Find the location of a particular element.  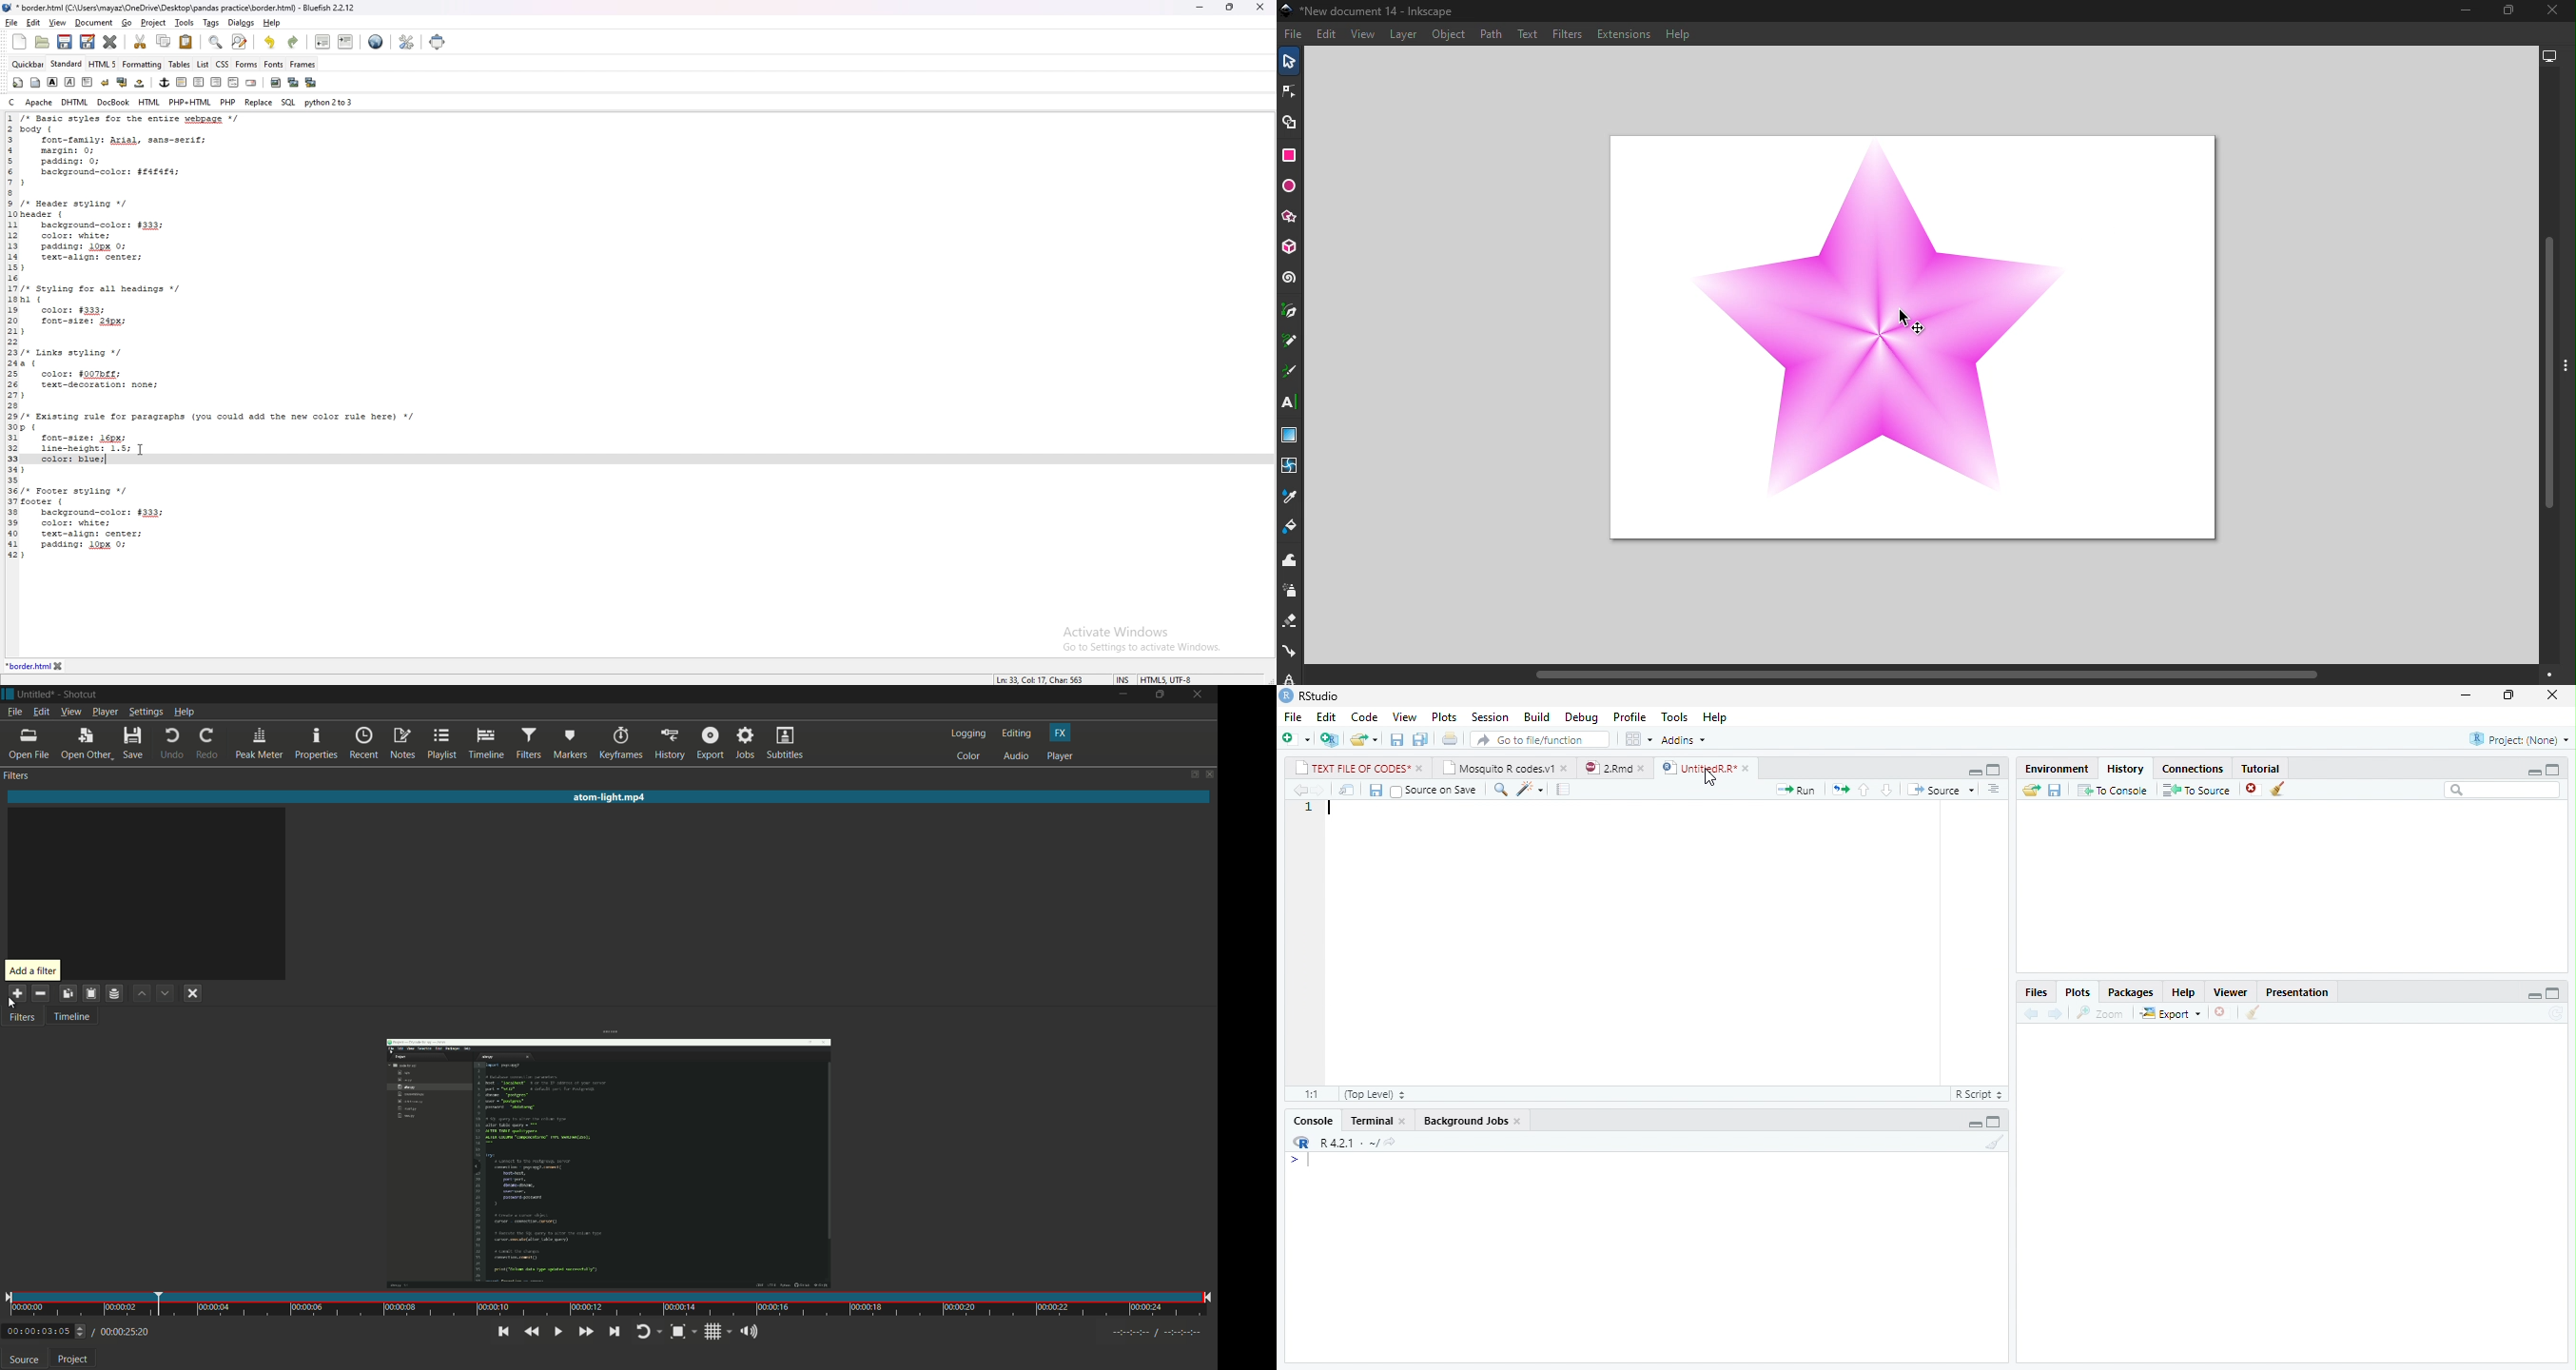

Edit is located at coordinates (1326, 717).